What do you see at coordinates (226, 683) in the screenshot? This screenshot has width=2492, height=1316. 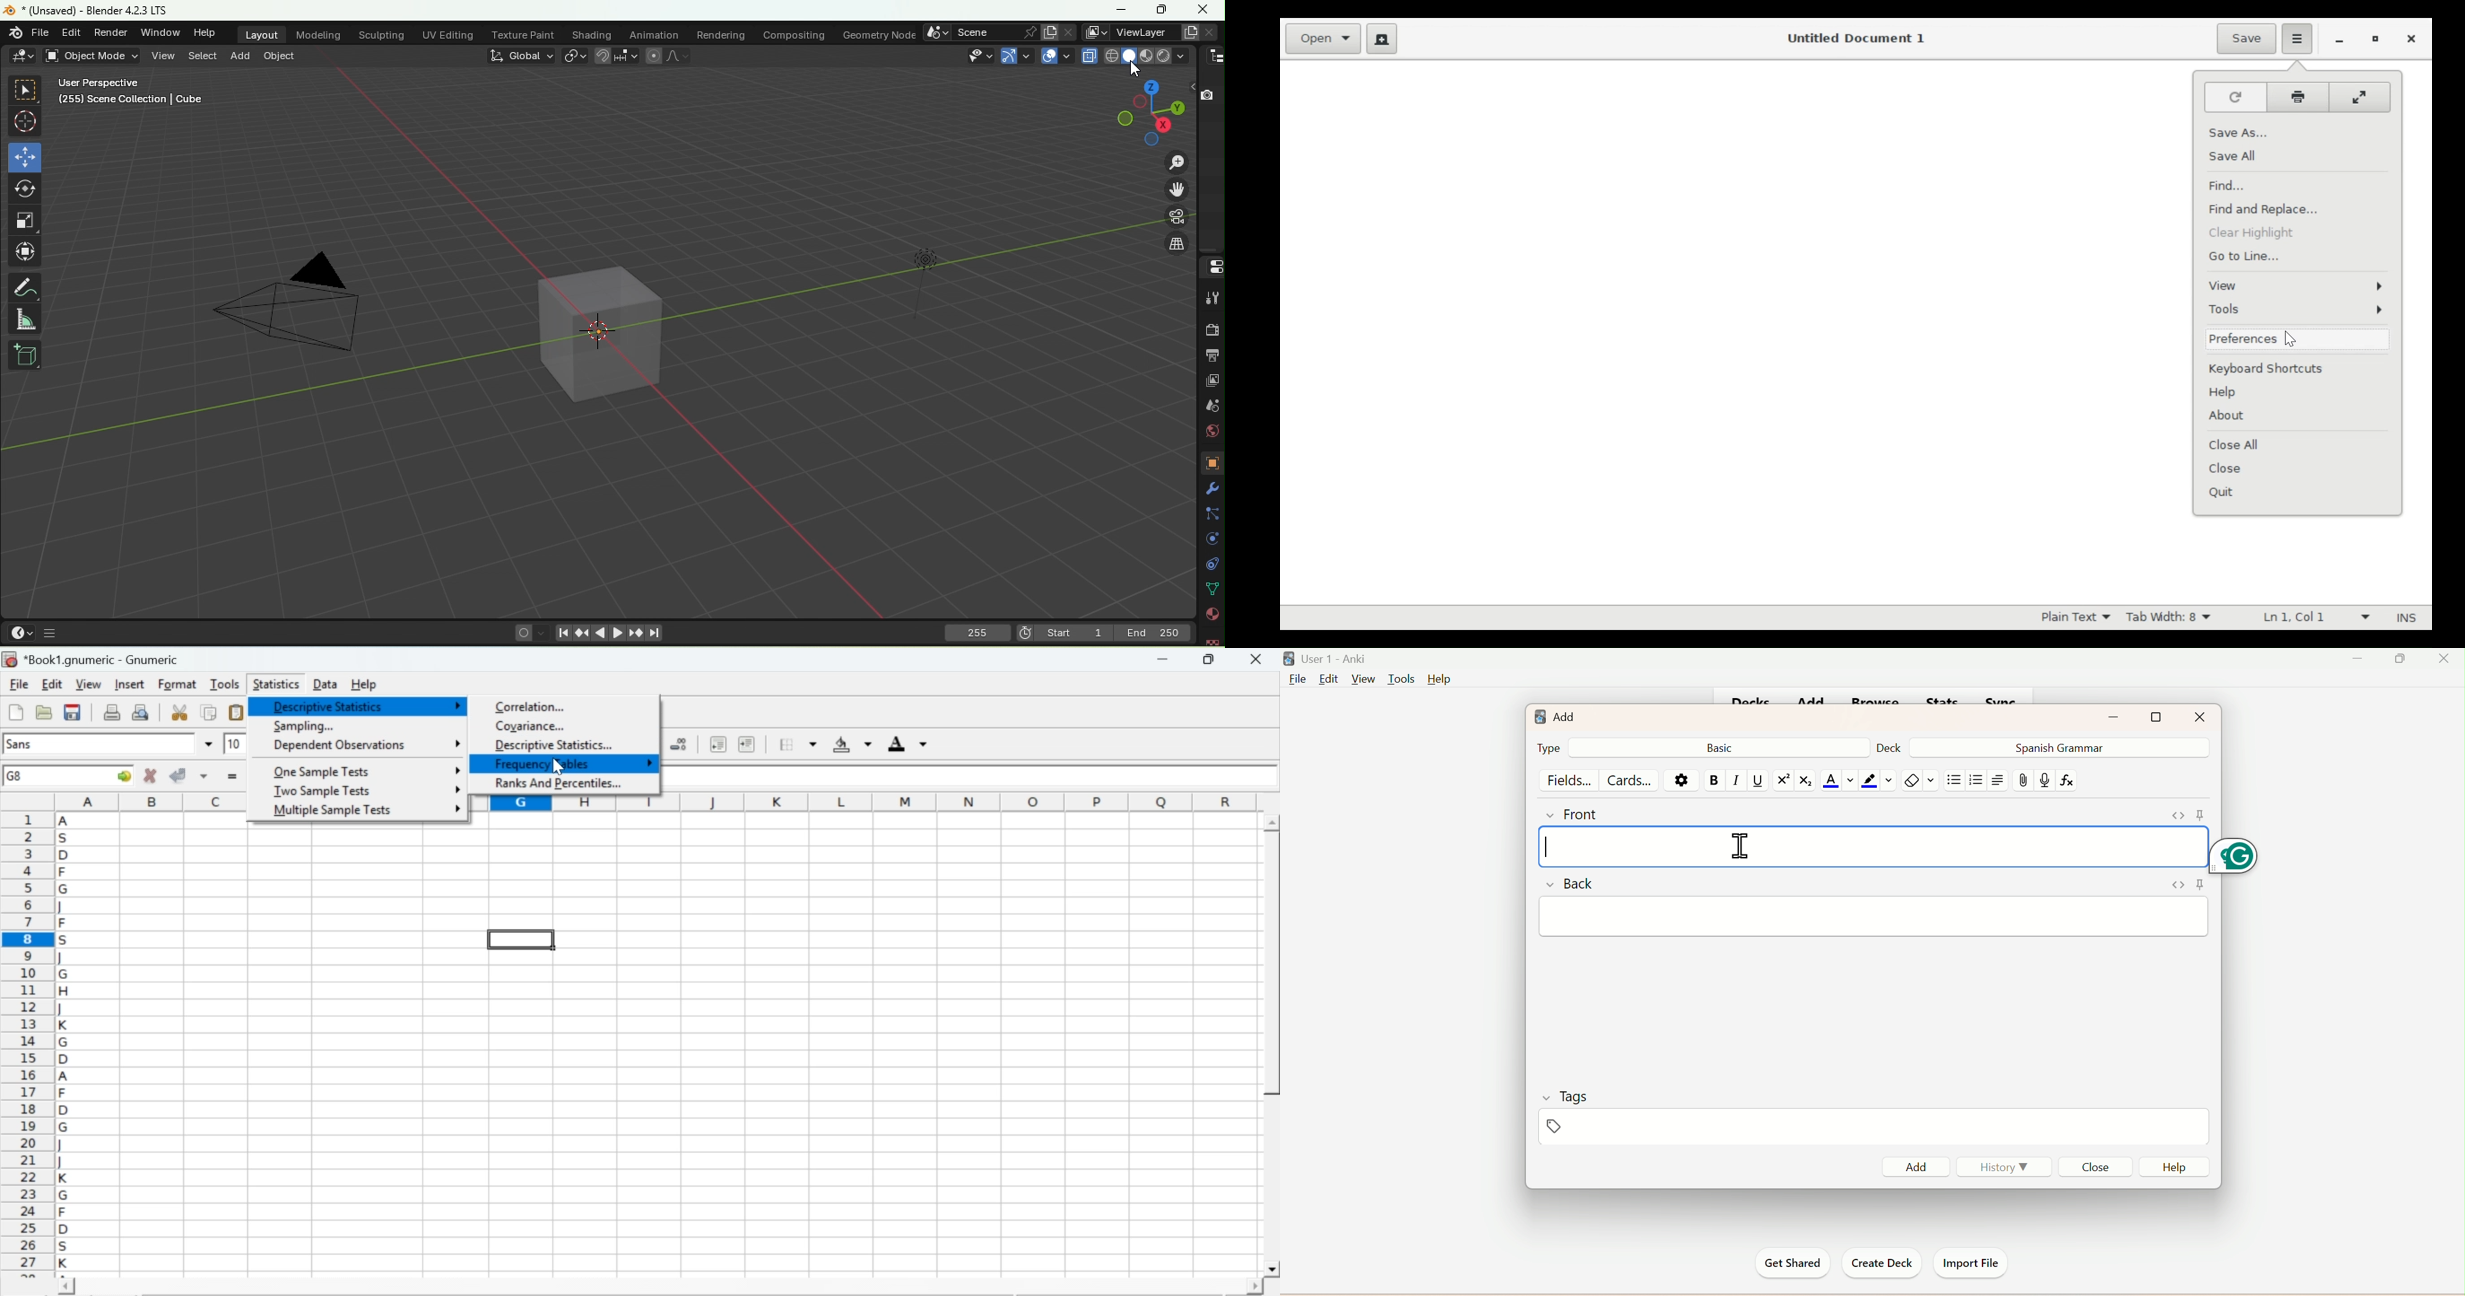 I see `tools` at bounding box center [226, 683].